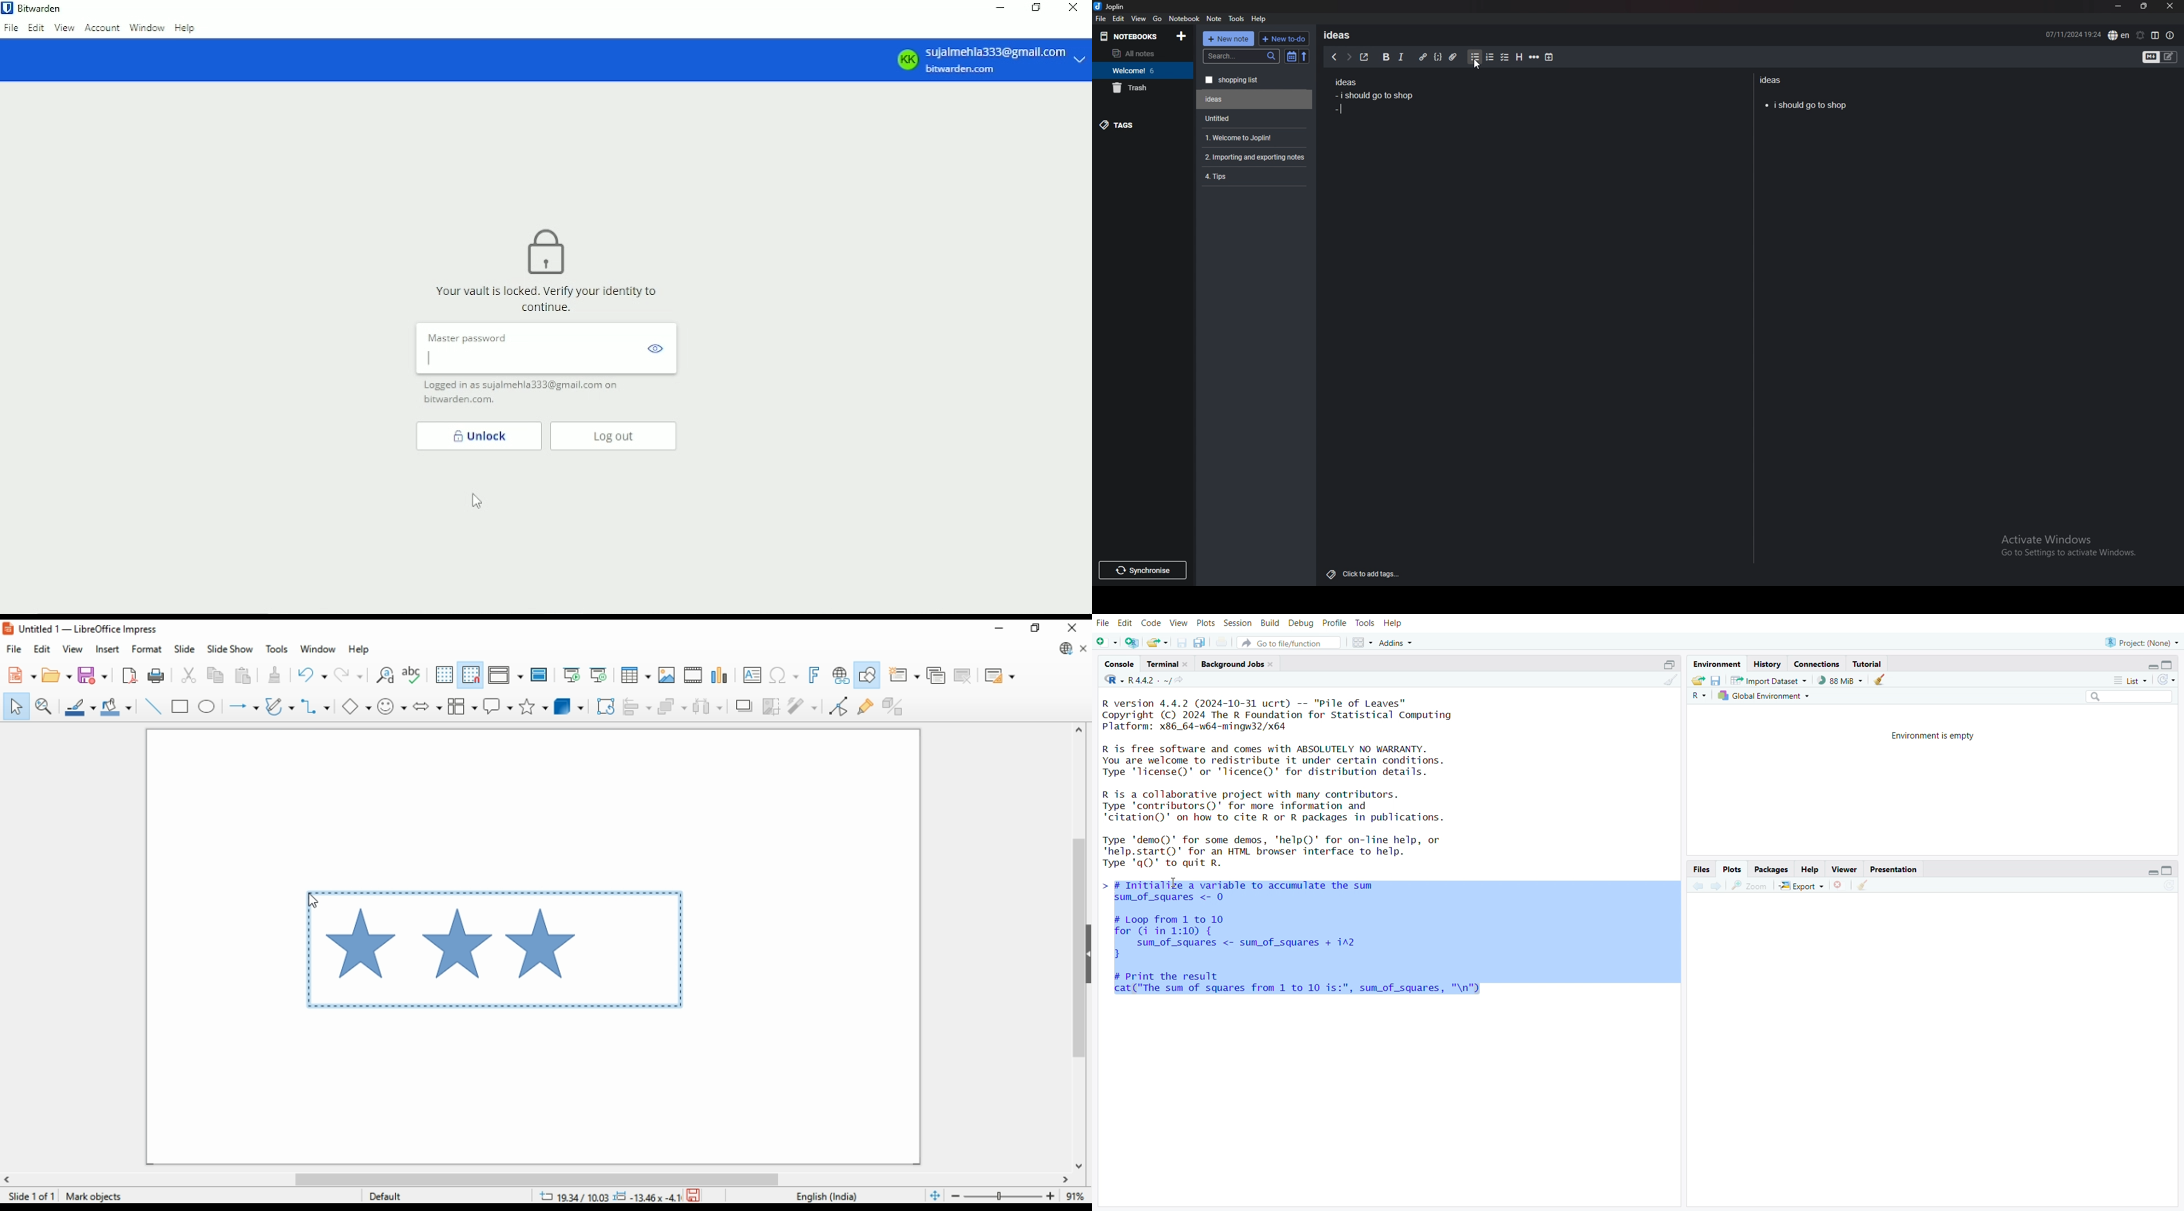  I want to click on notebooks, so click(1132, 36).